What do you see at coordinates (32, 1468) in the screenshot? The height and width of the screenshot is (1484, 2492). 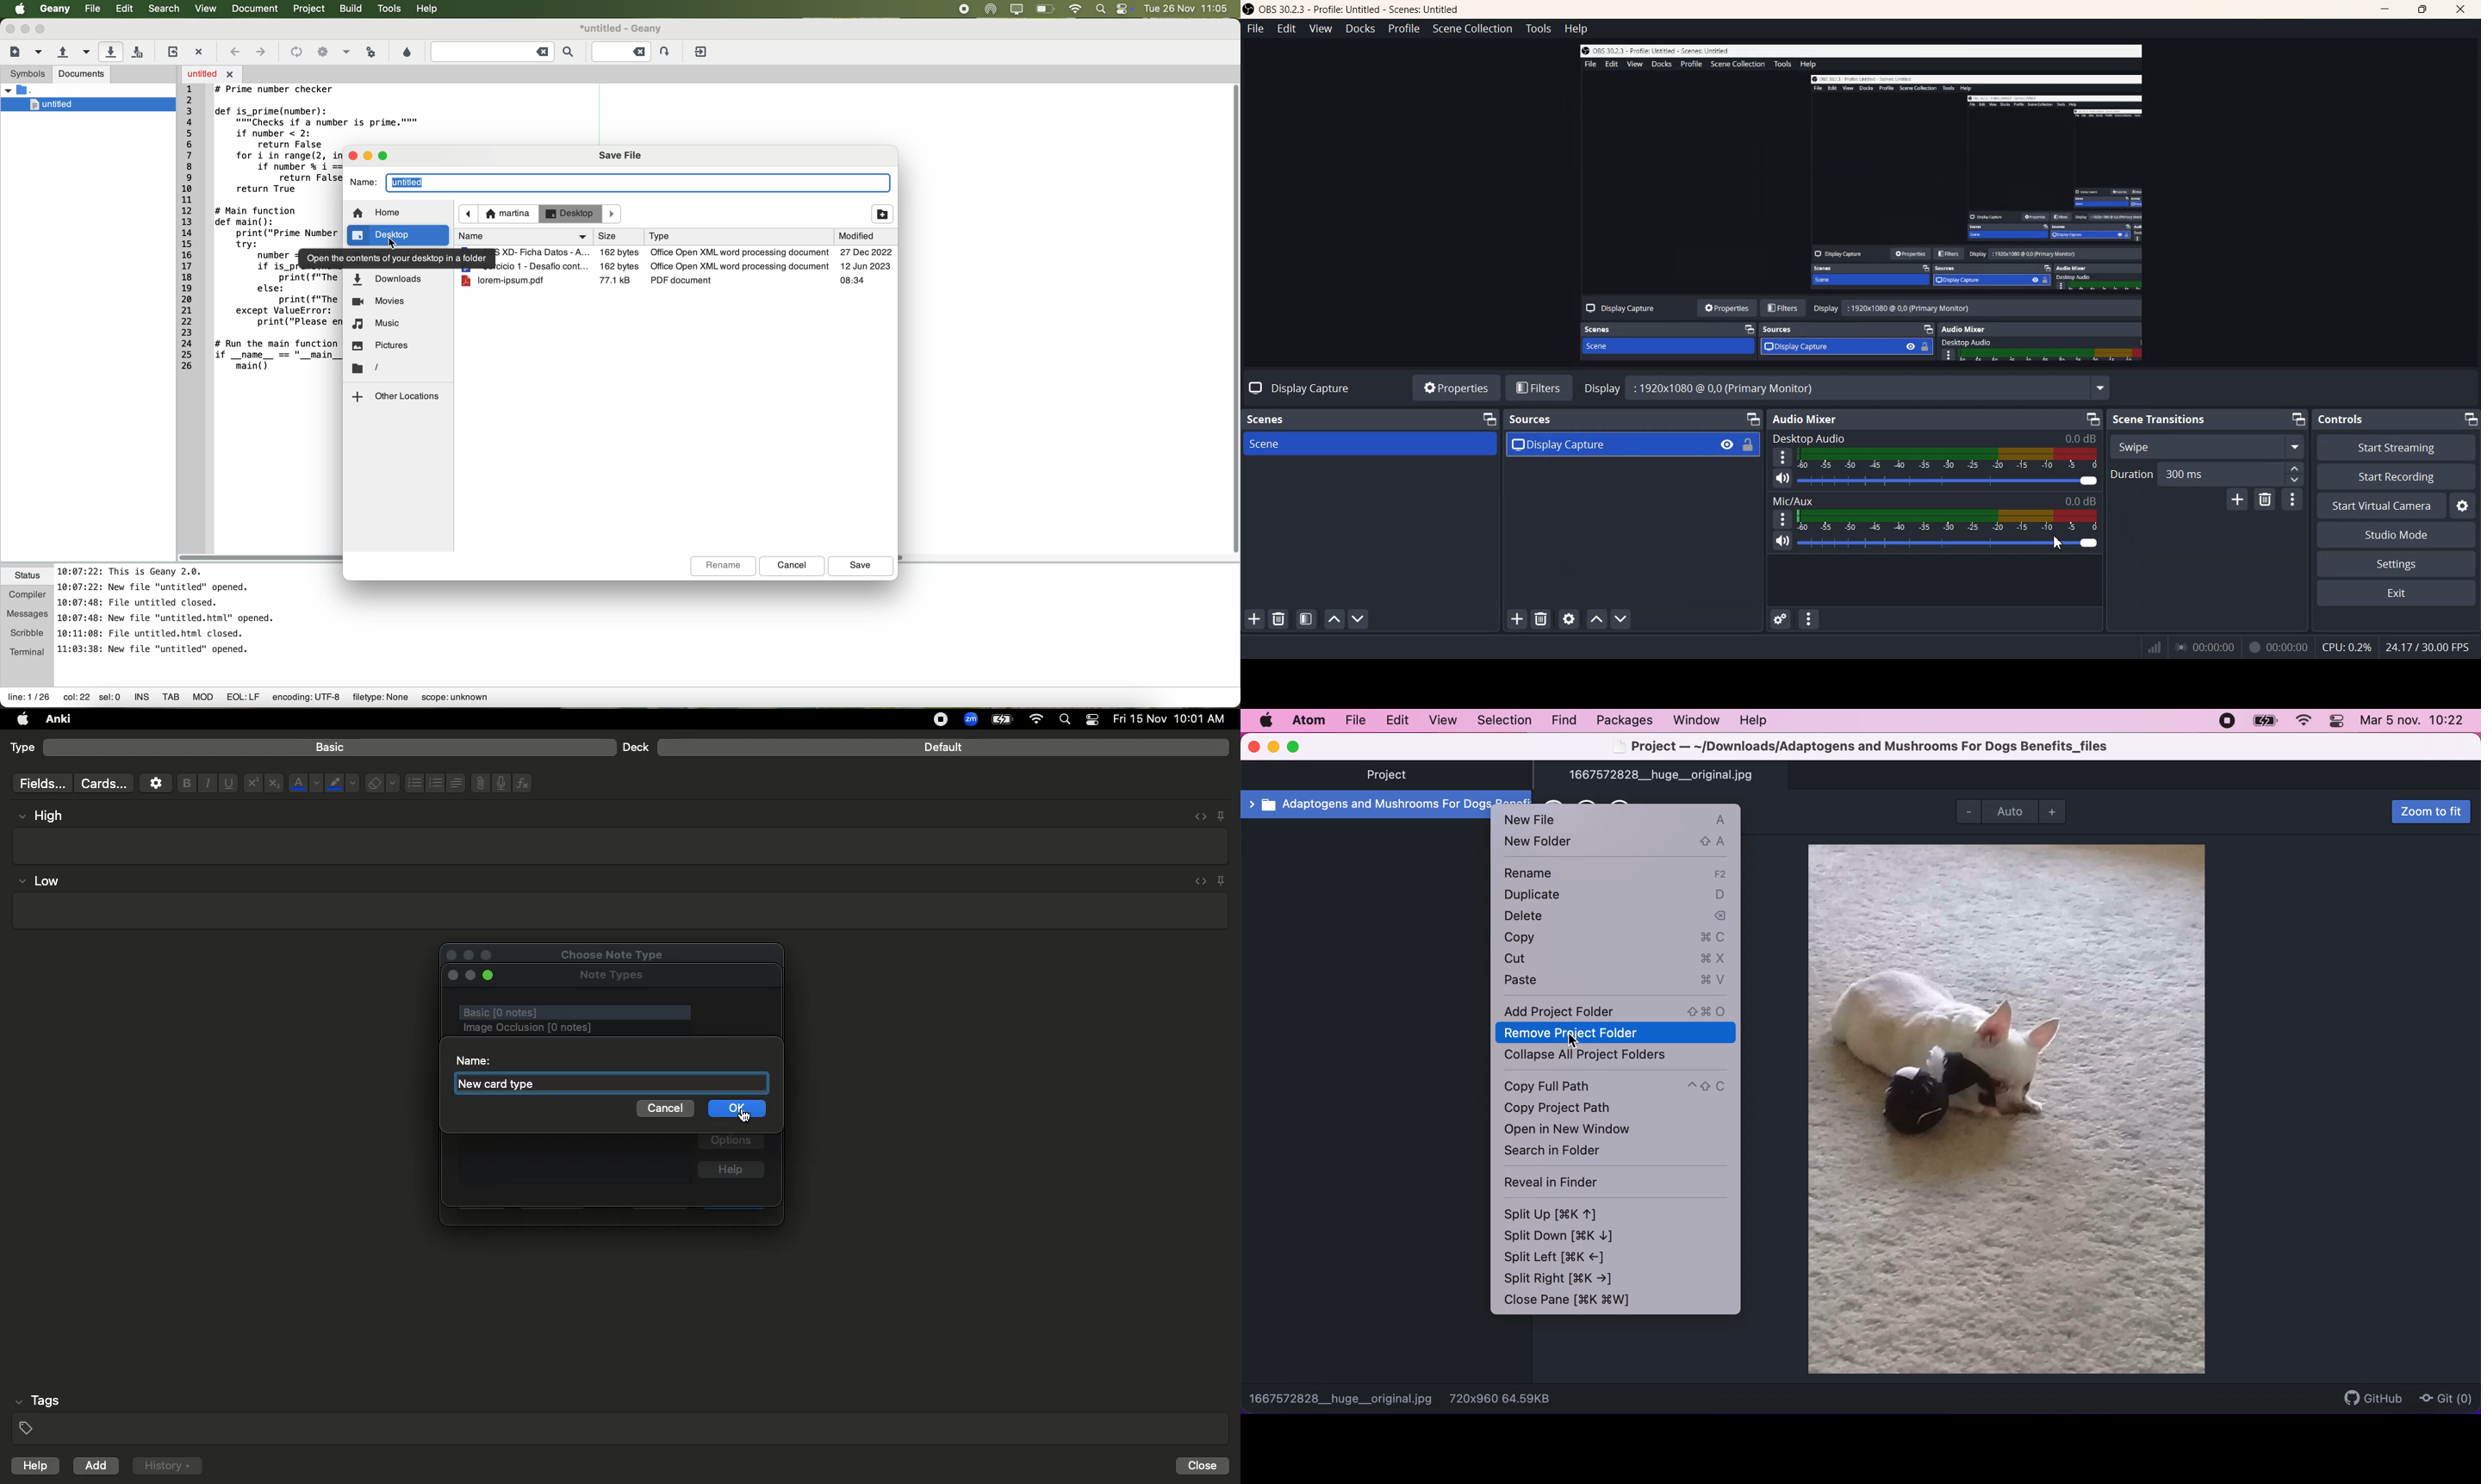 I see `help` at bounding box center [32, 1468].